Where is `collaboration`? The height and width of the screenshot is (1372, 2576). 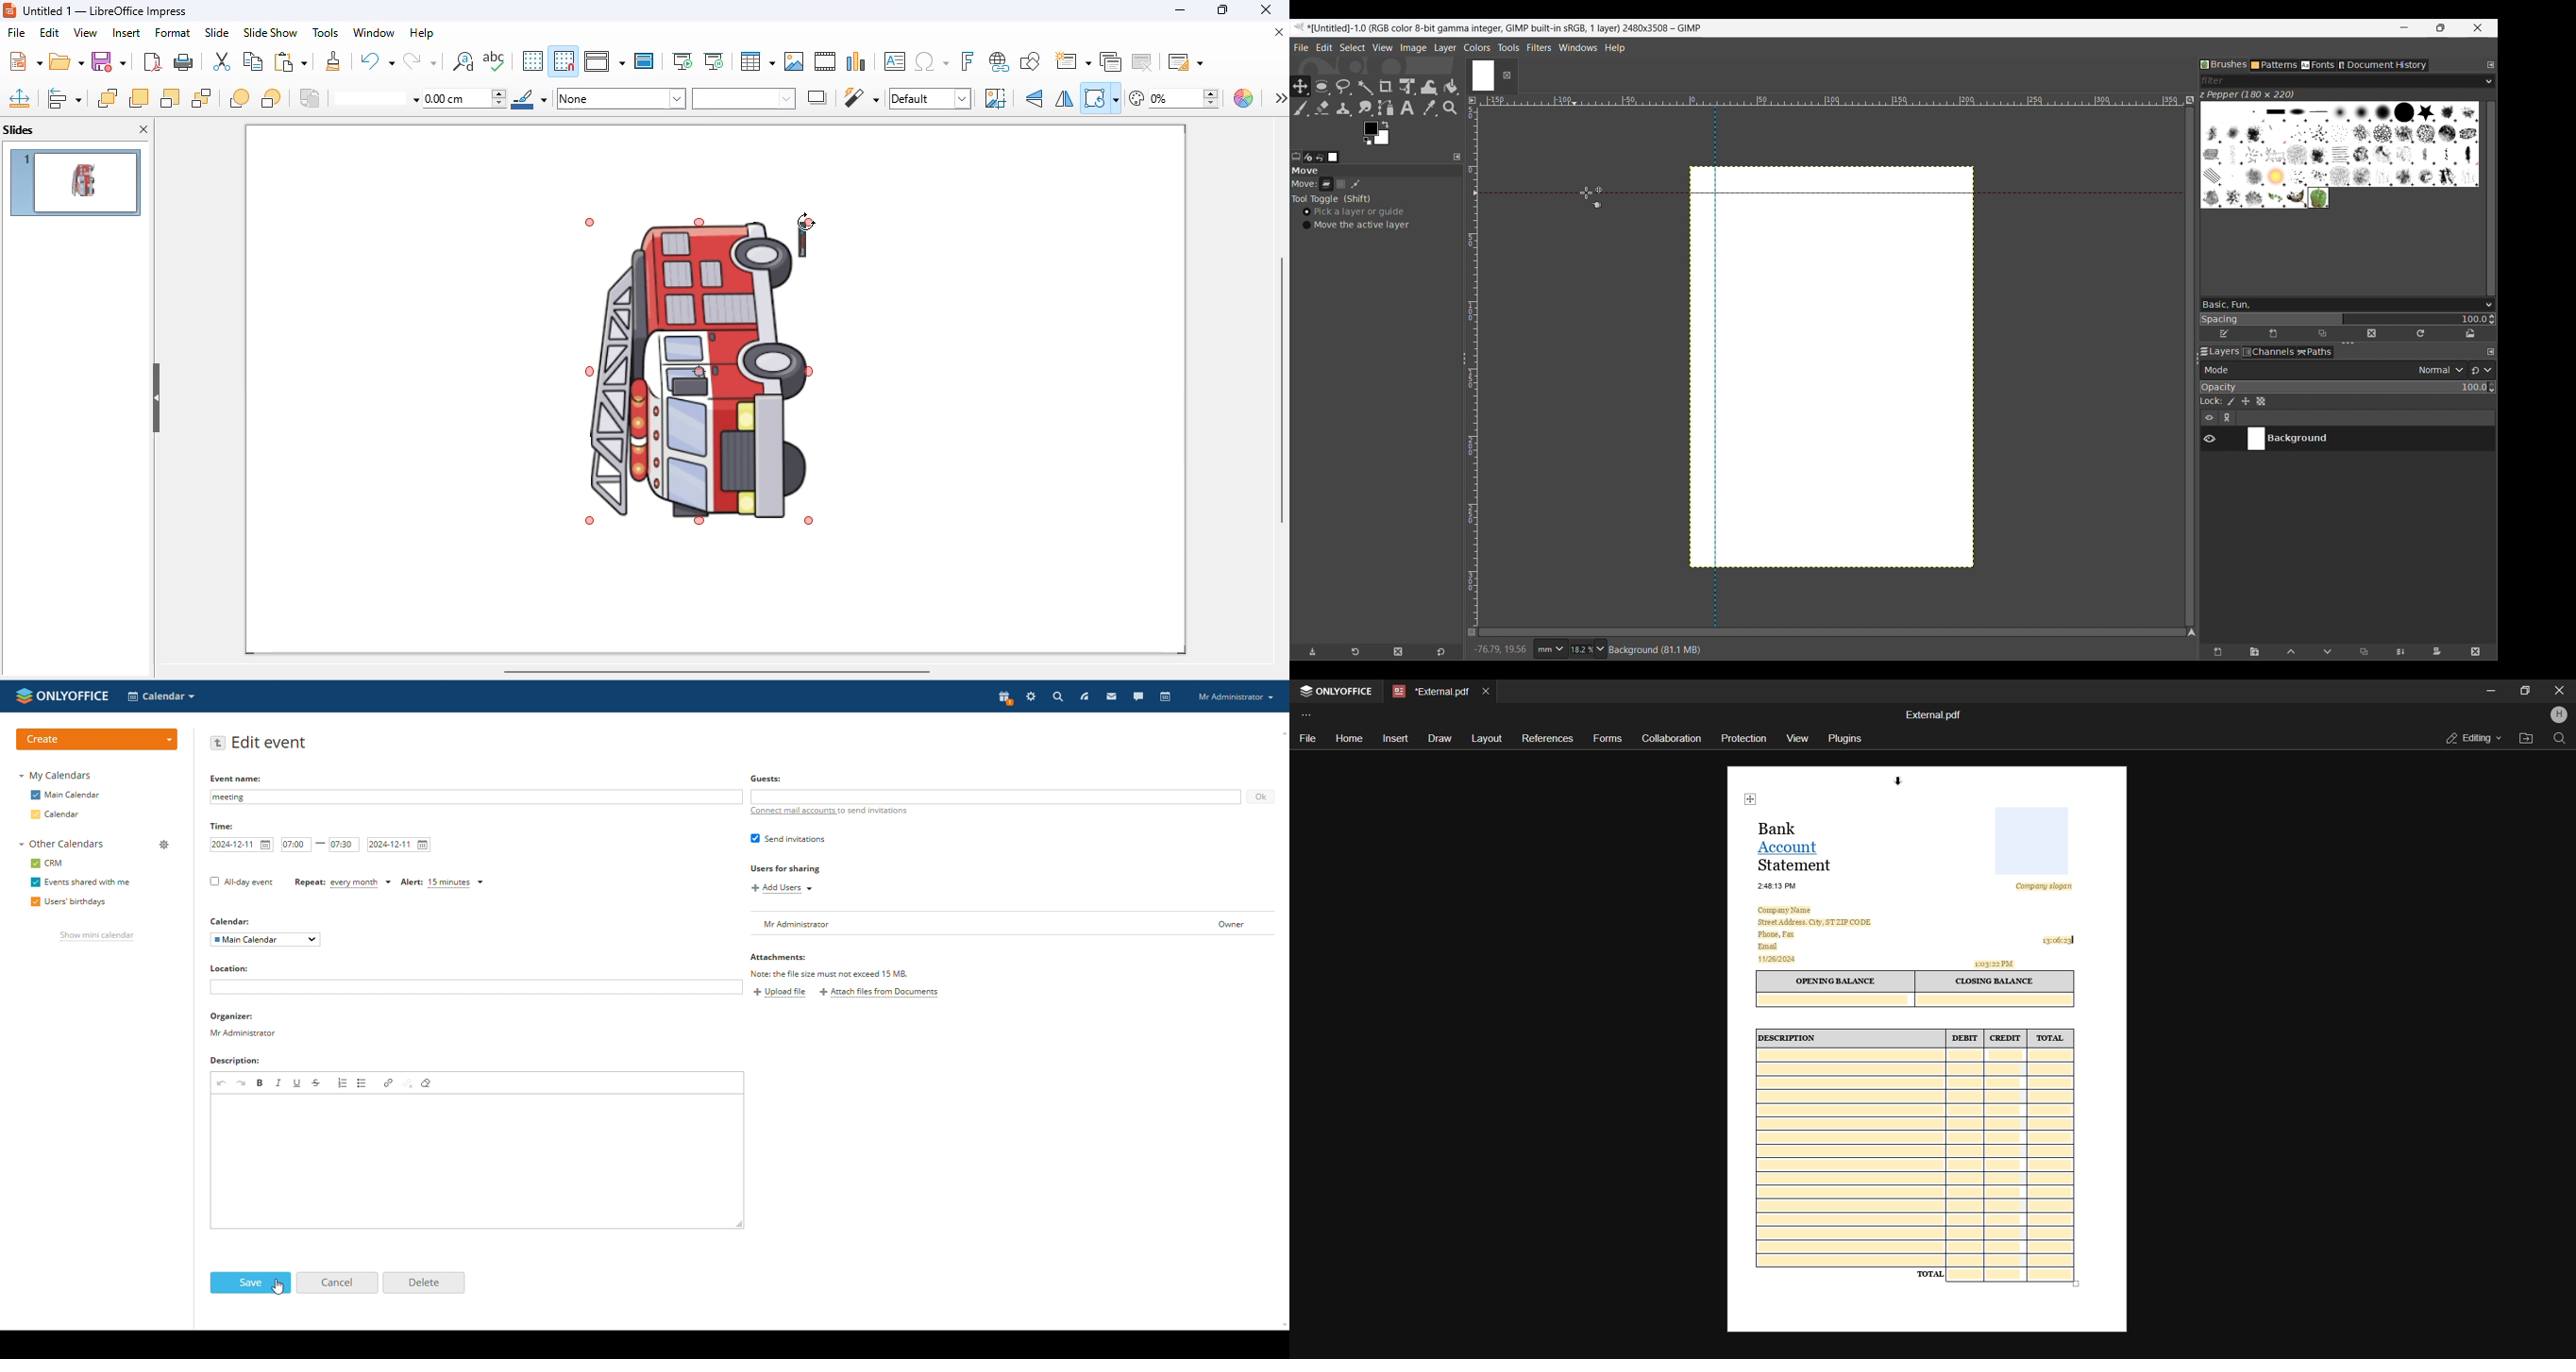
collaboration is located at coordinates (1671, 737).